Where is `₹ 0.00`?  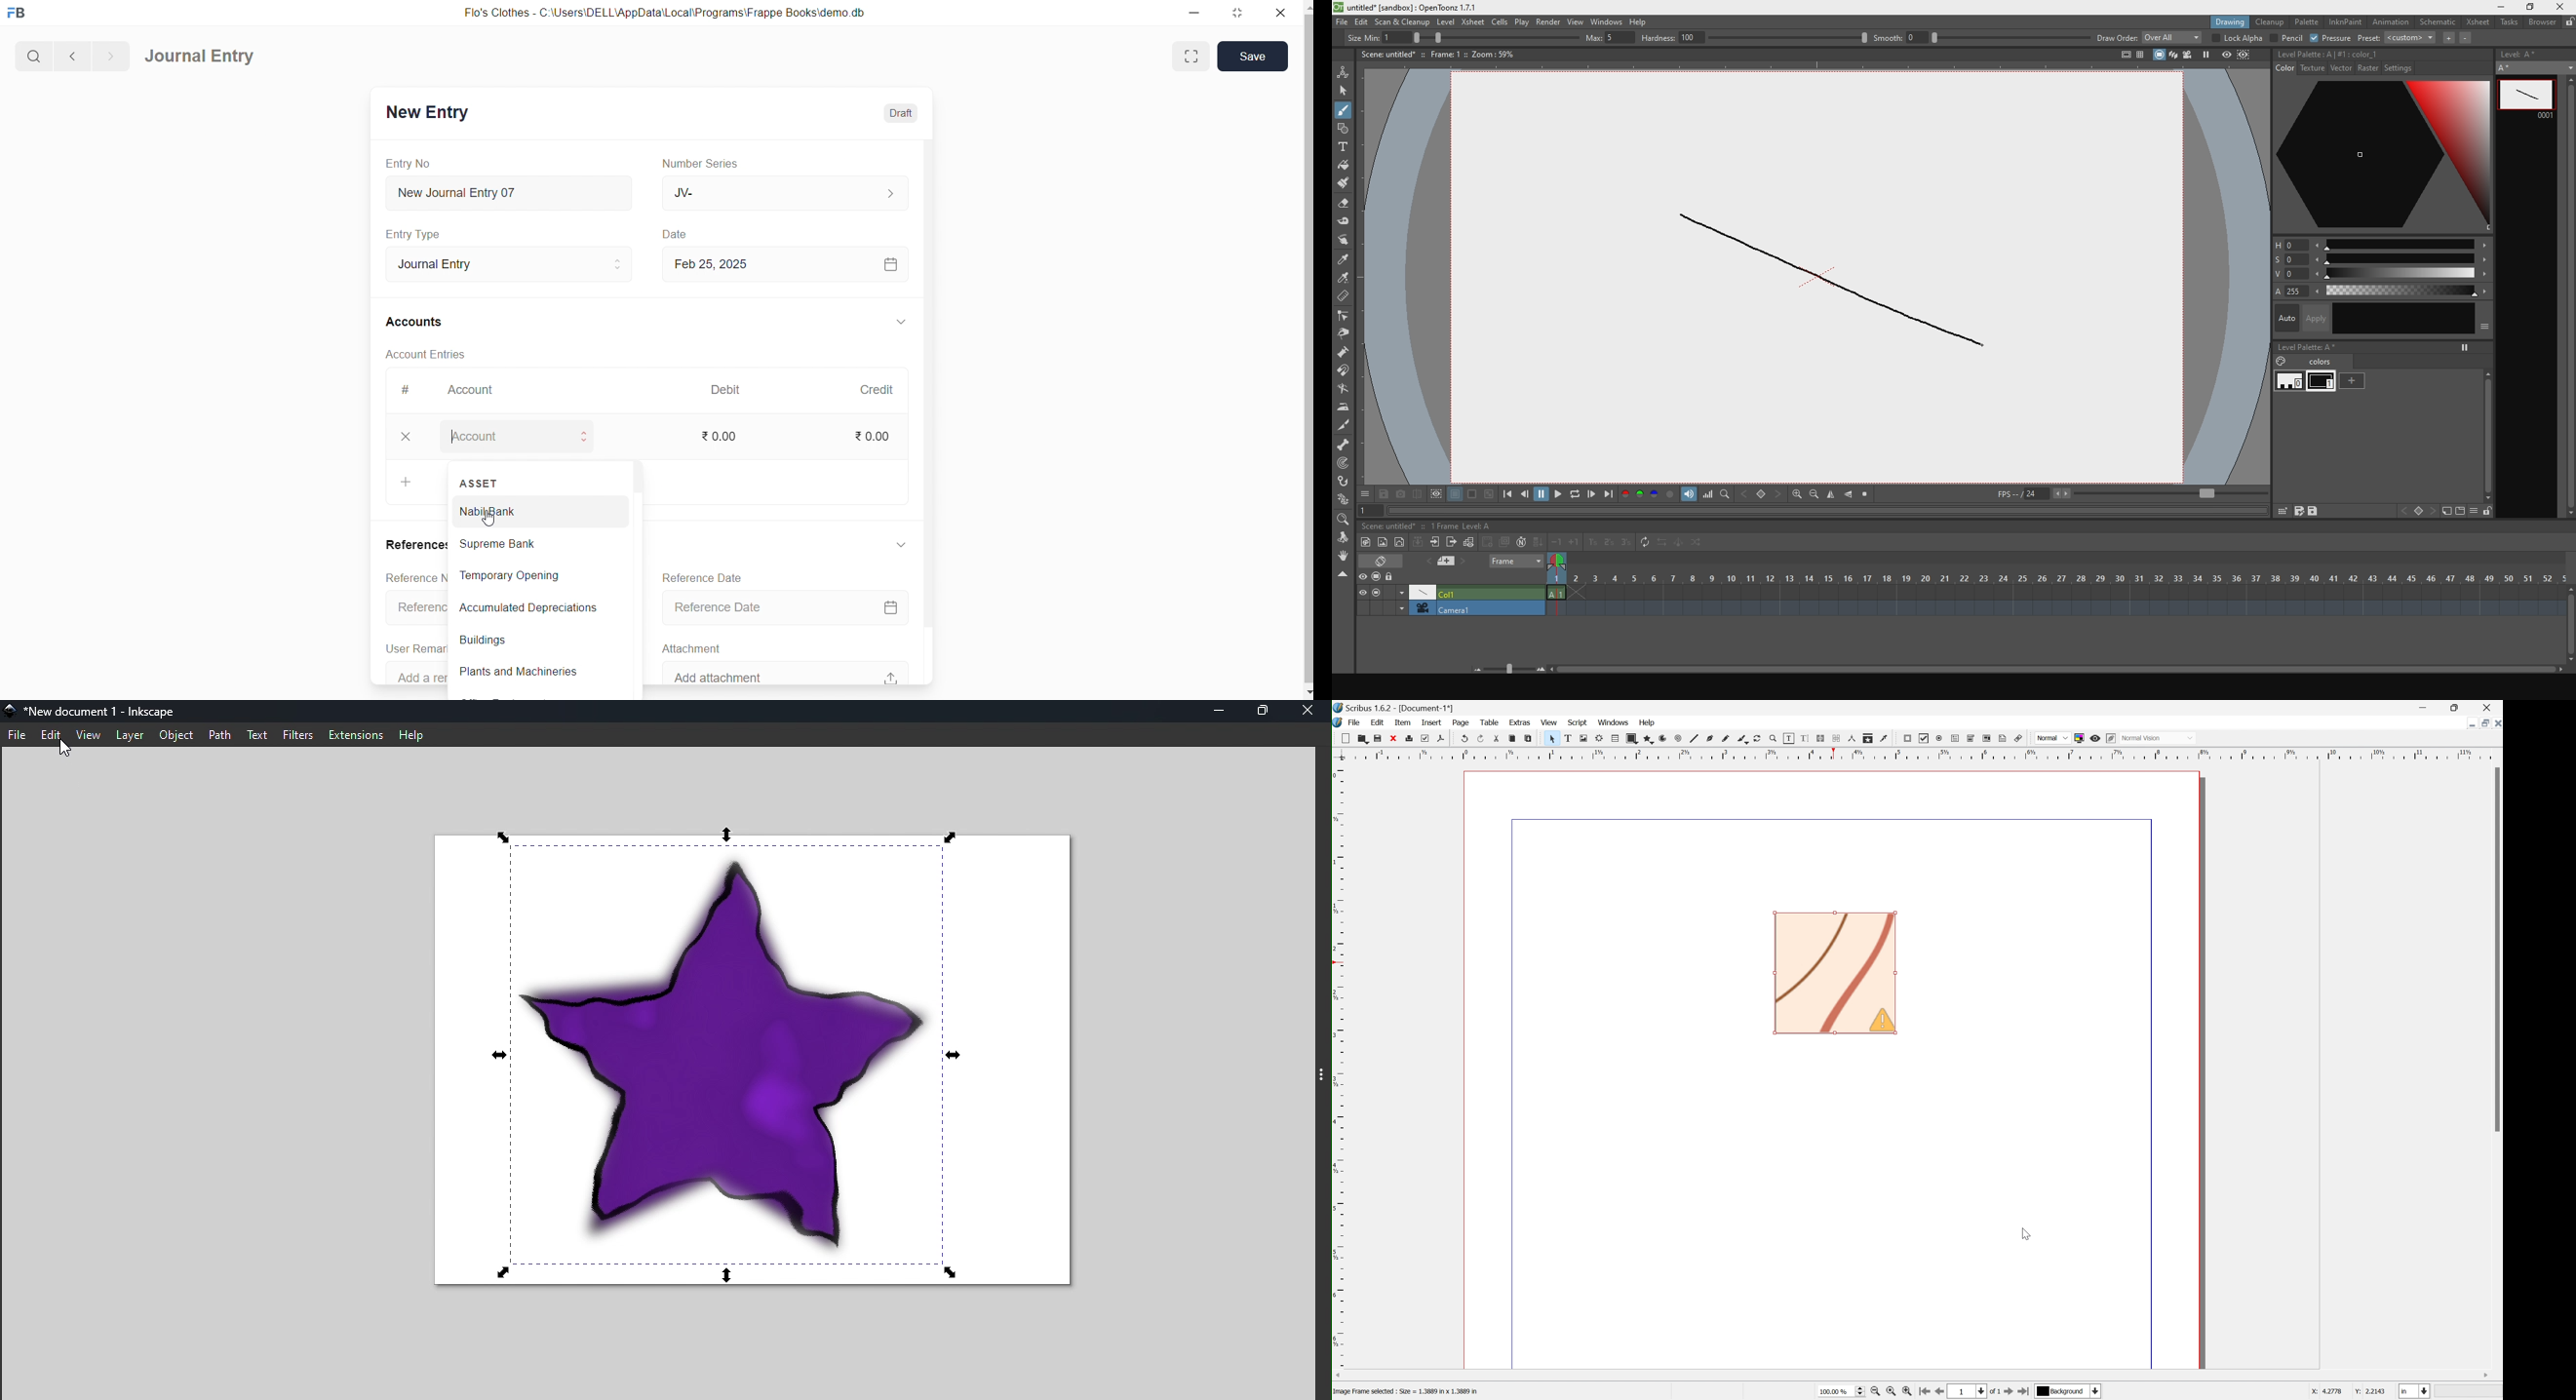
₹ 0.00 is located at coordinates (731, 436).